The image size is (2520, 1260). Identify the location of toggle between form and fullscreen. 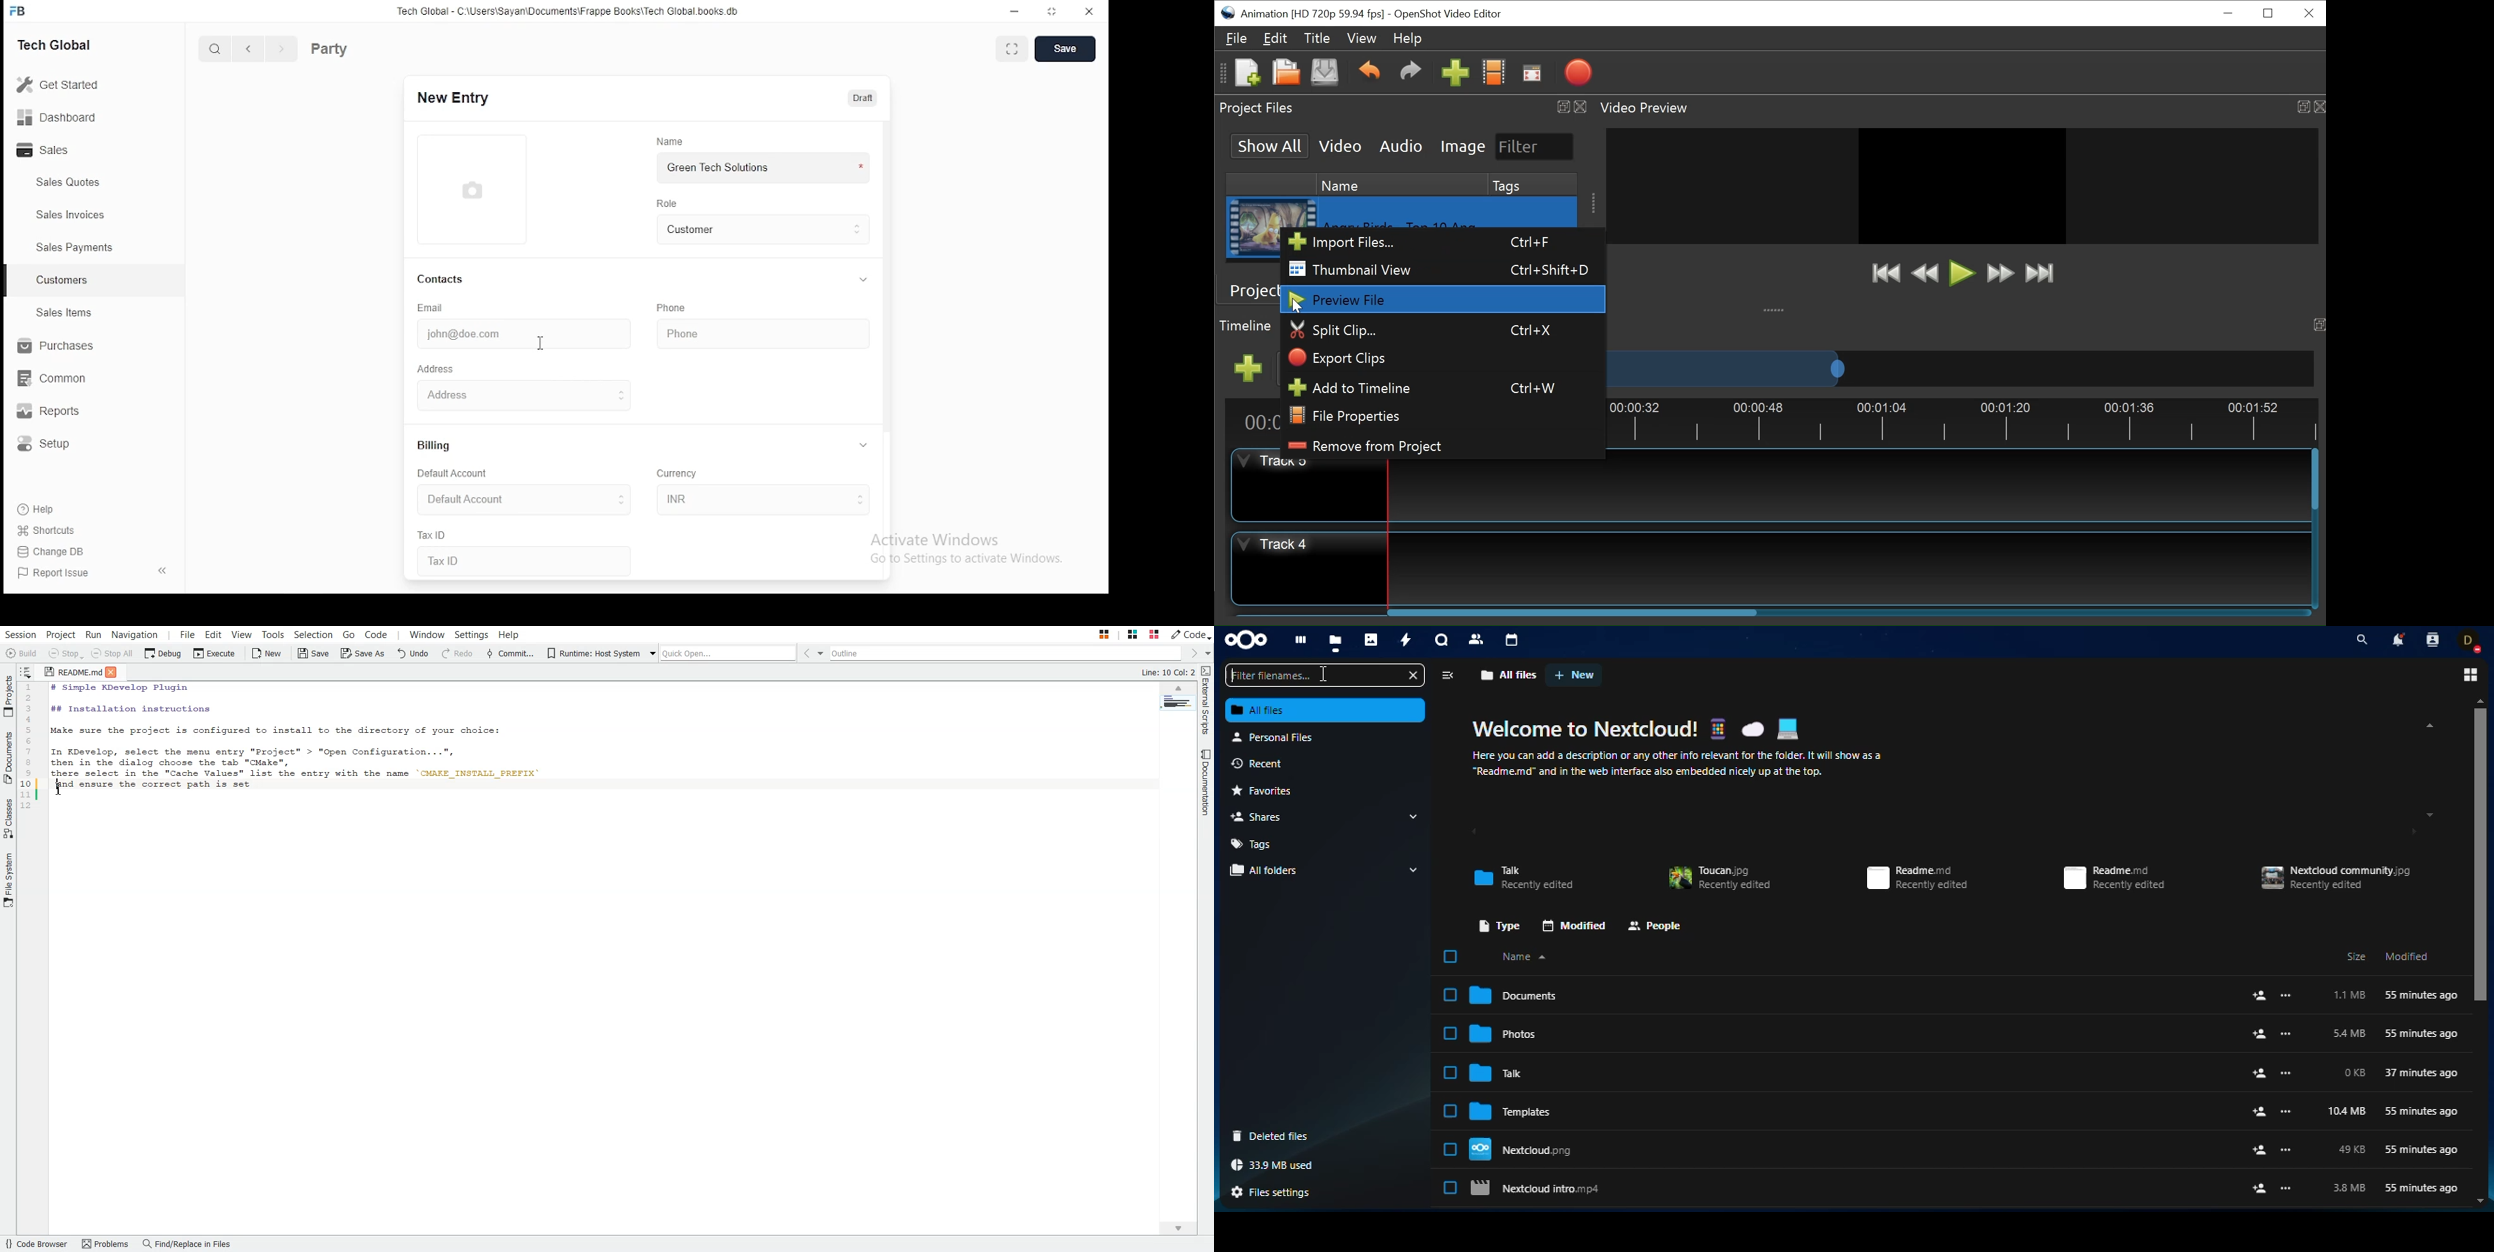
(1016, 46).